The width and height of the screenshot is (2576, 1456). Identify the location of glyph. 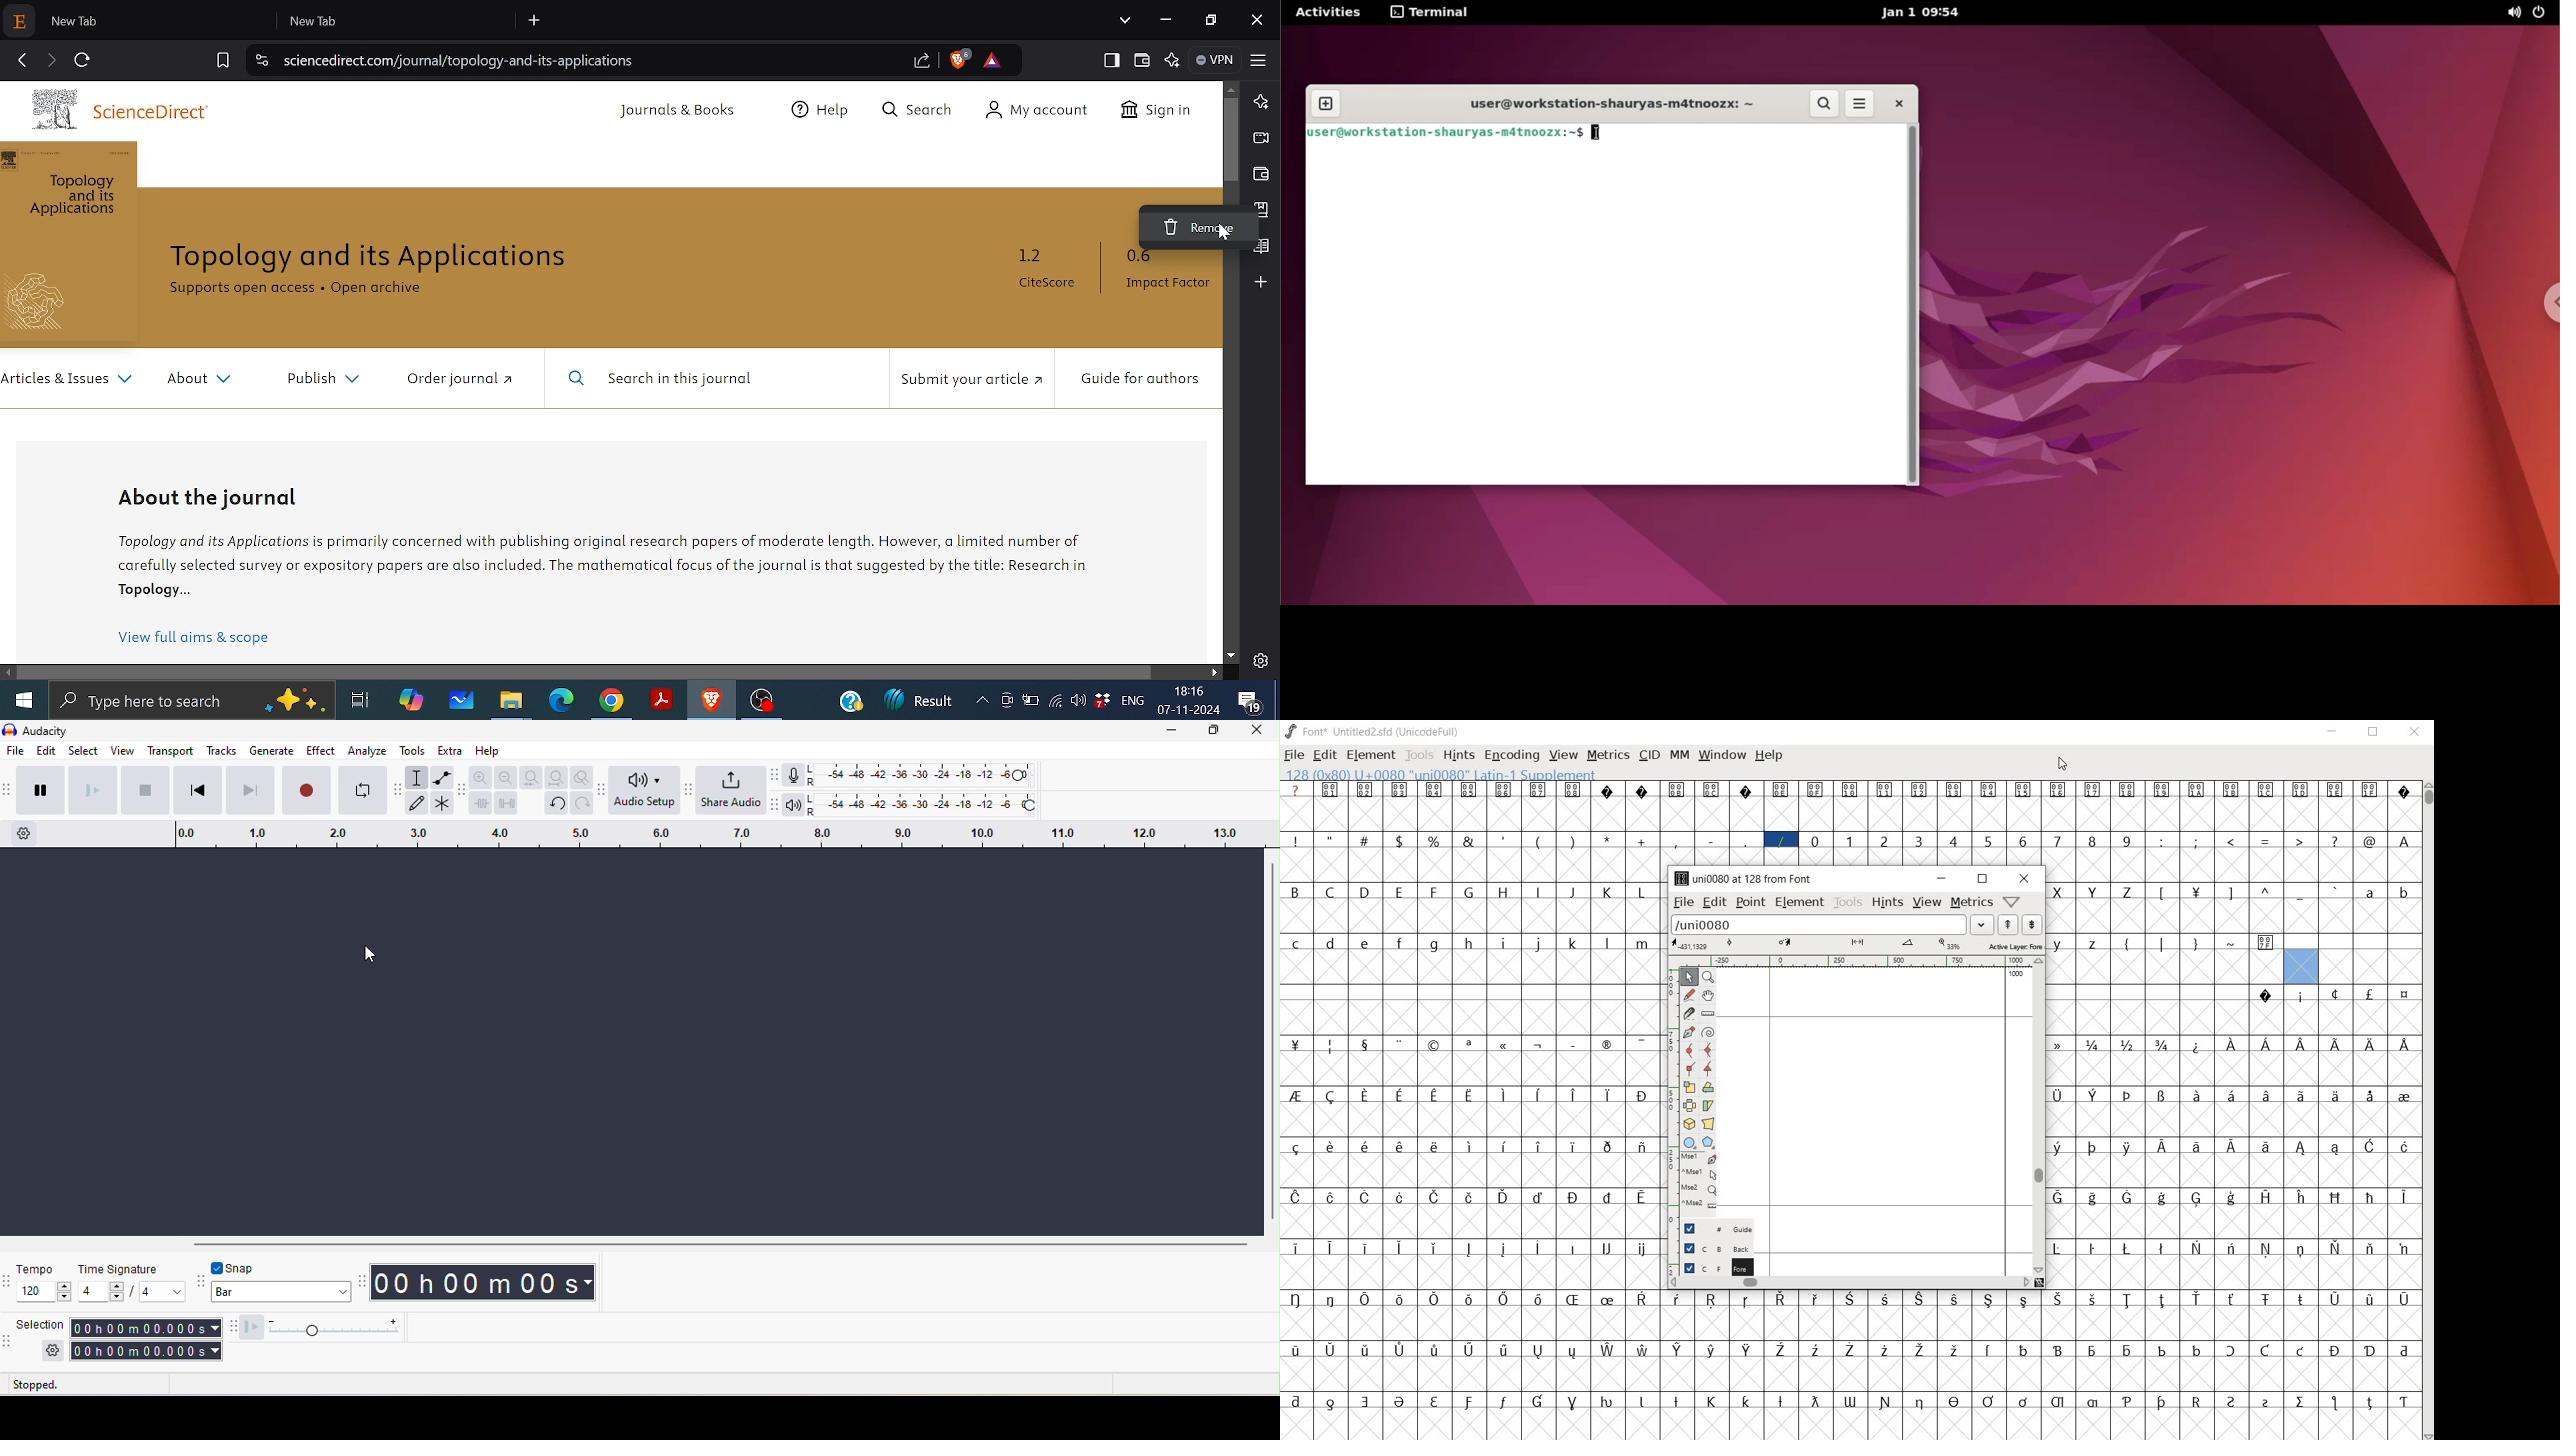
(1538, 891).